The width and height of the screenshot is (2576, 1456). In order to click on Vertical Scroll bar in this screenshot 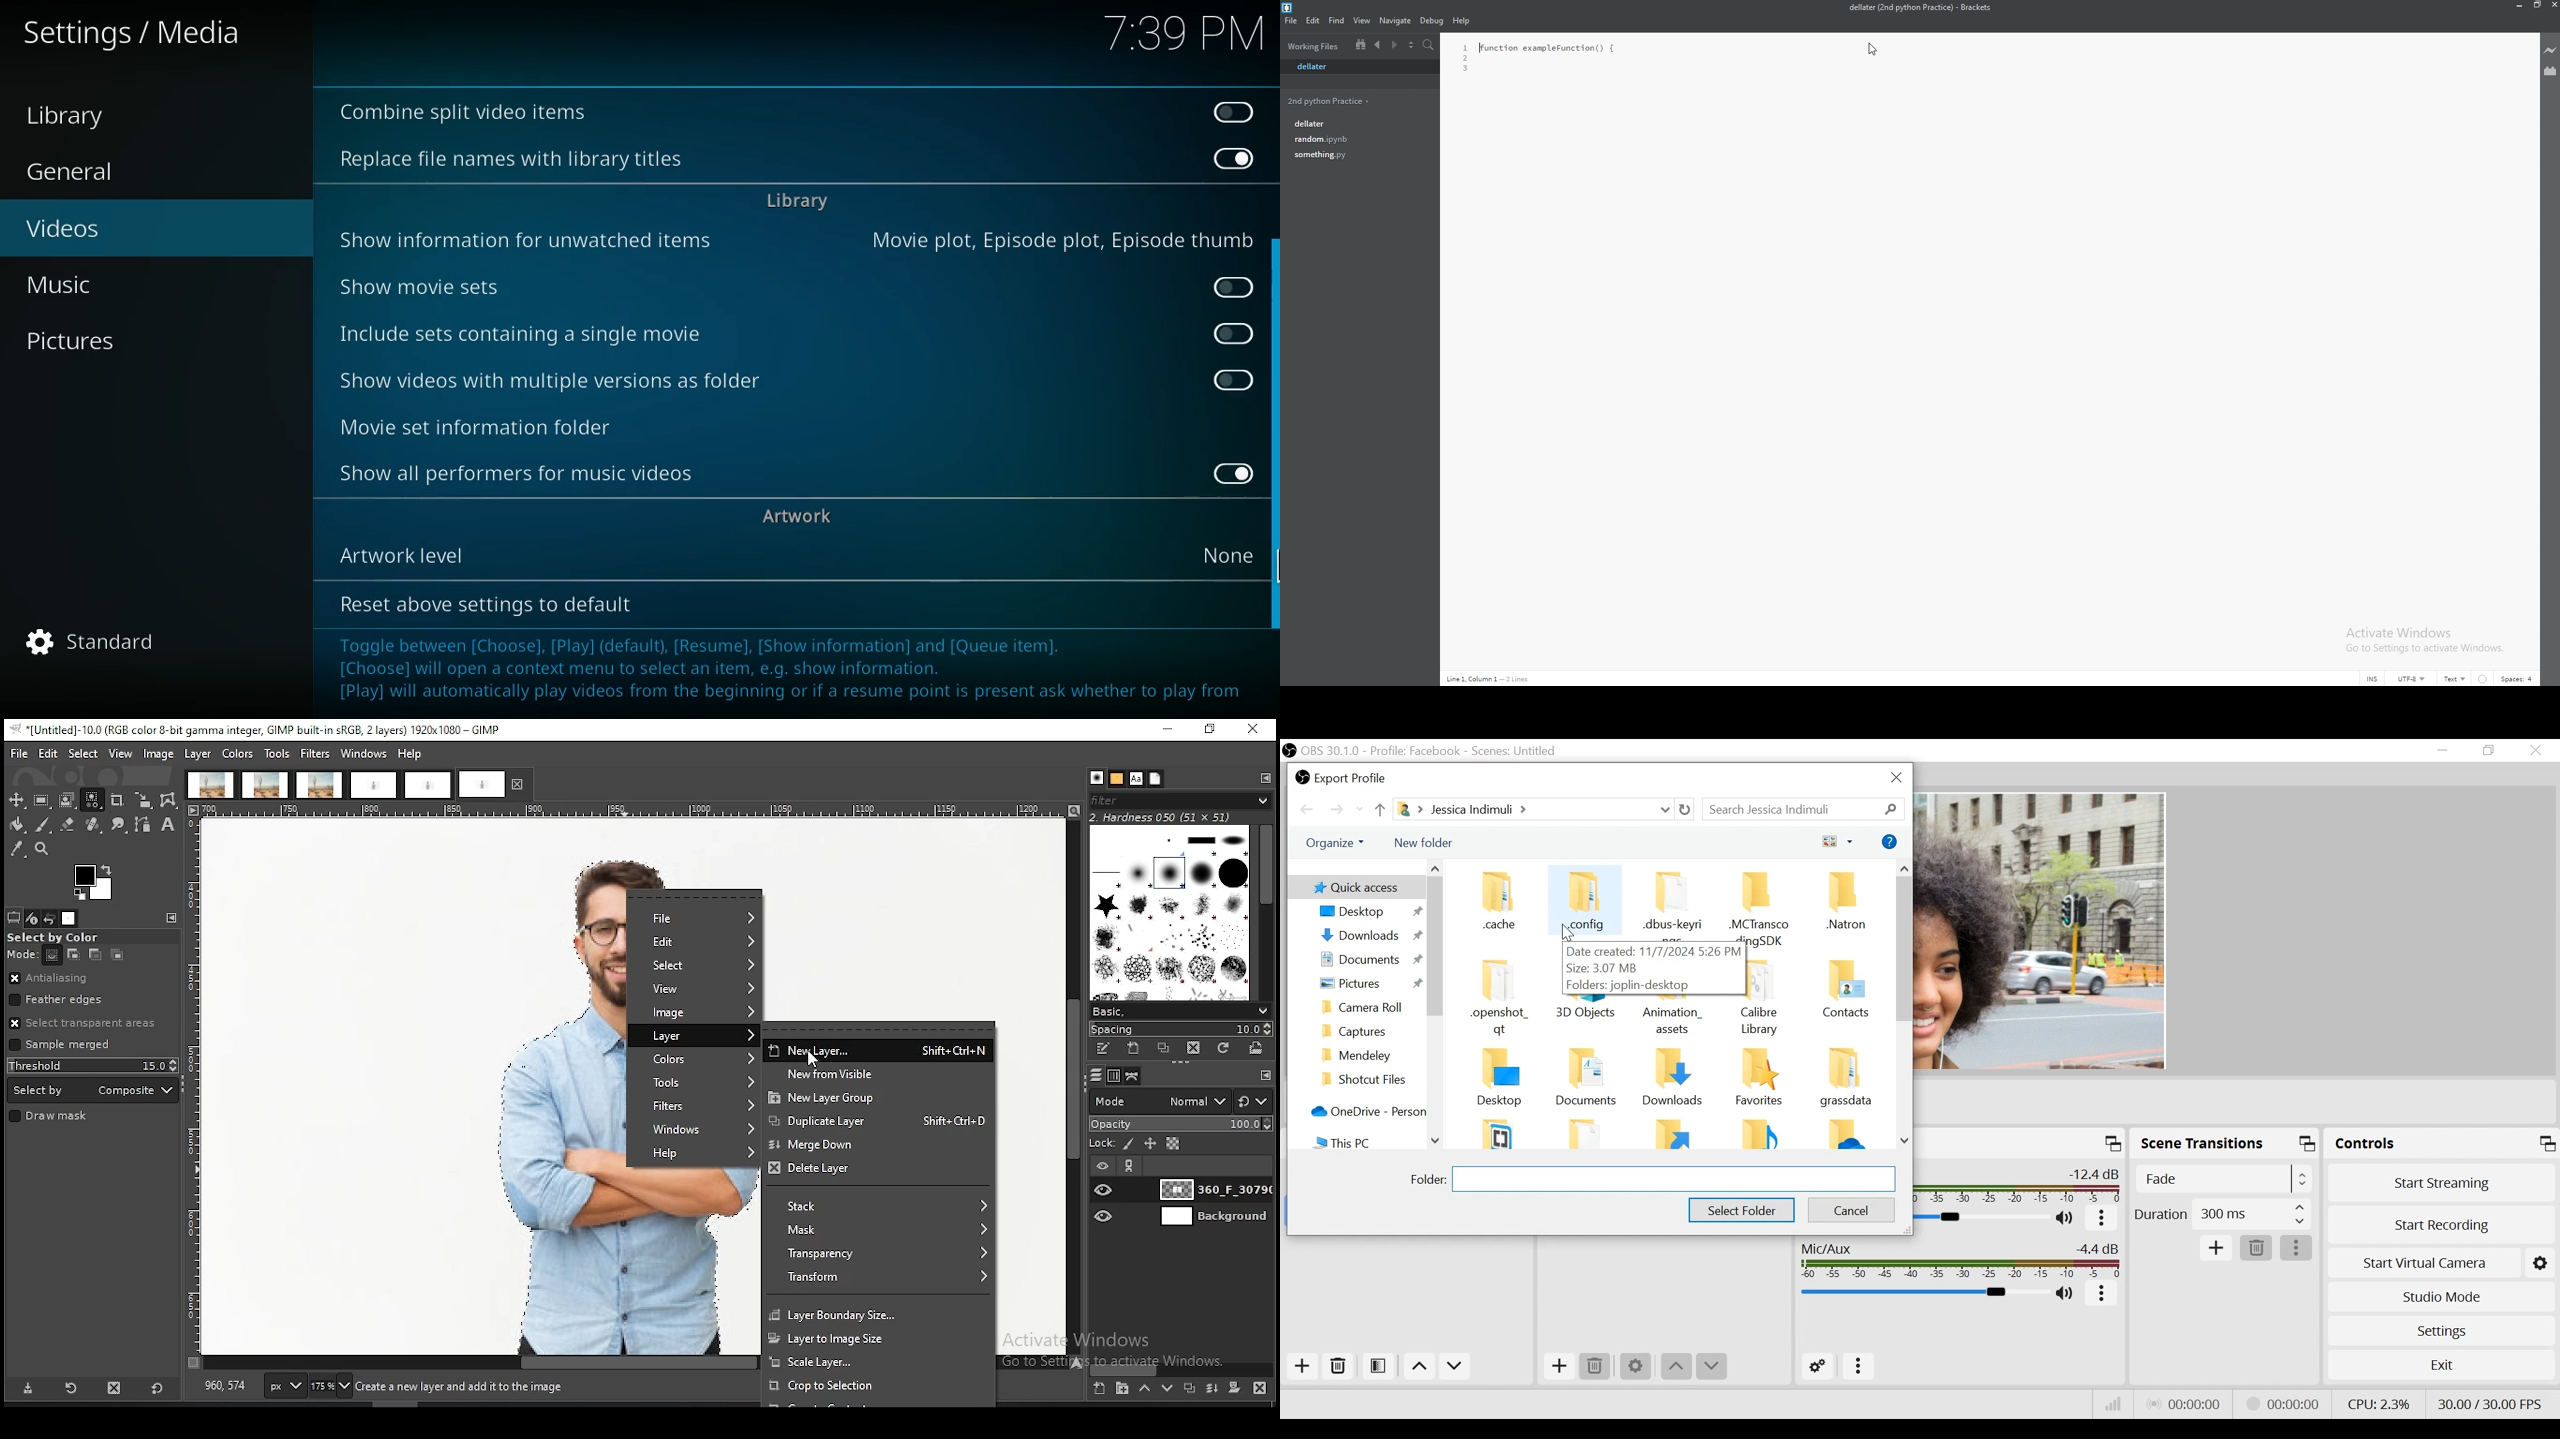, I will do `click(1435, 947)`.